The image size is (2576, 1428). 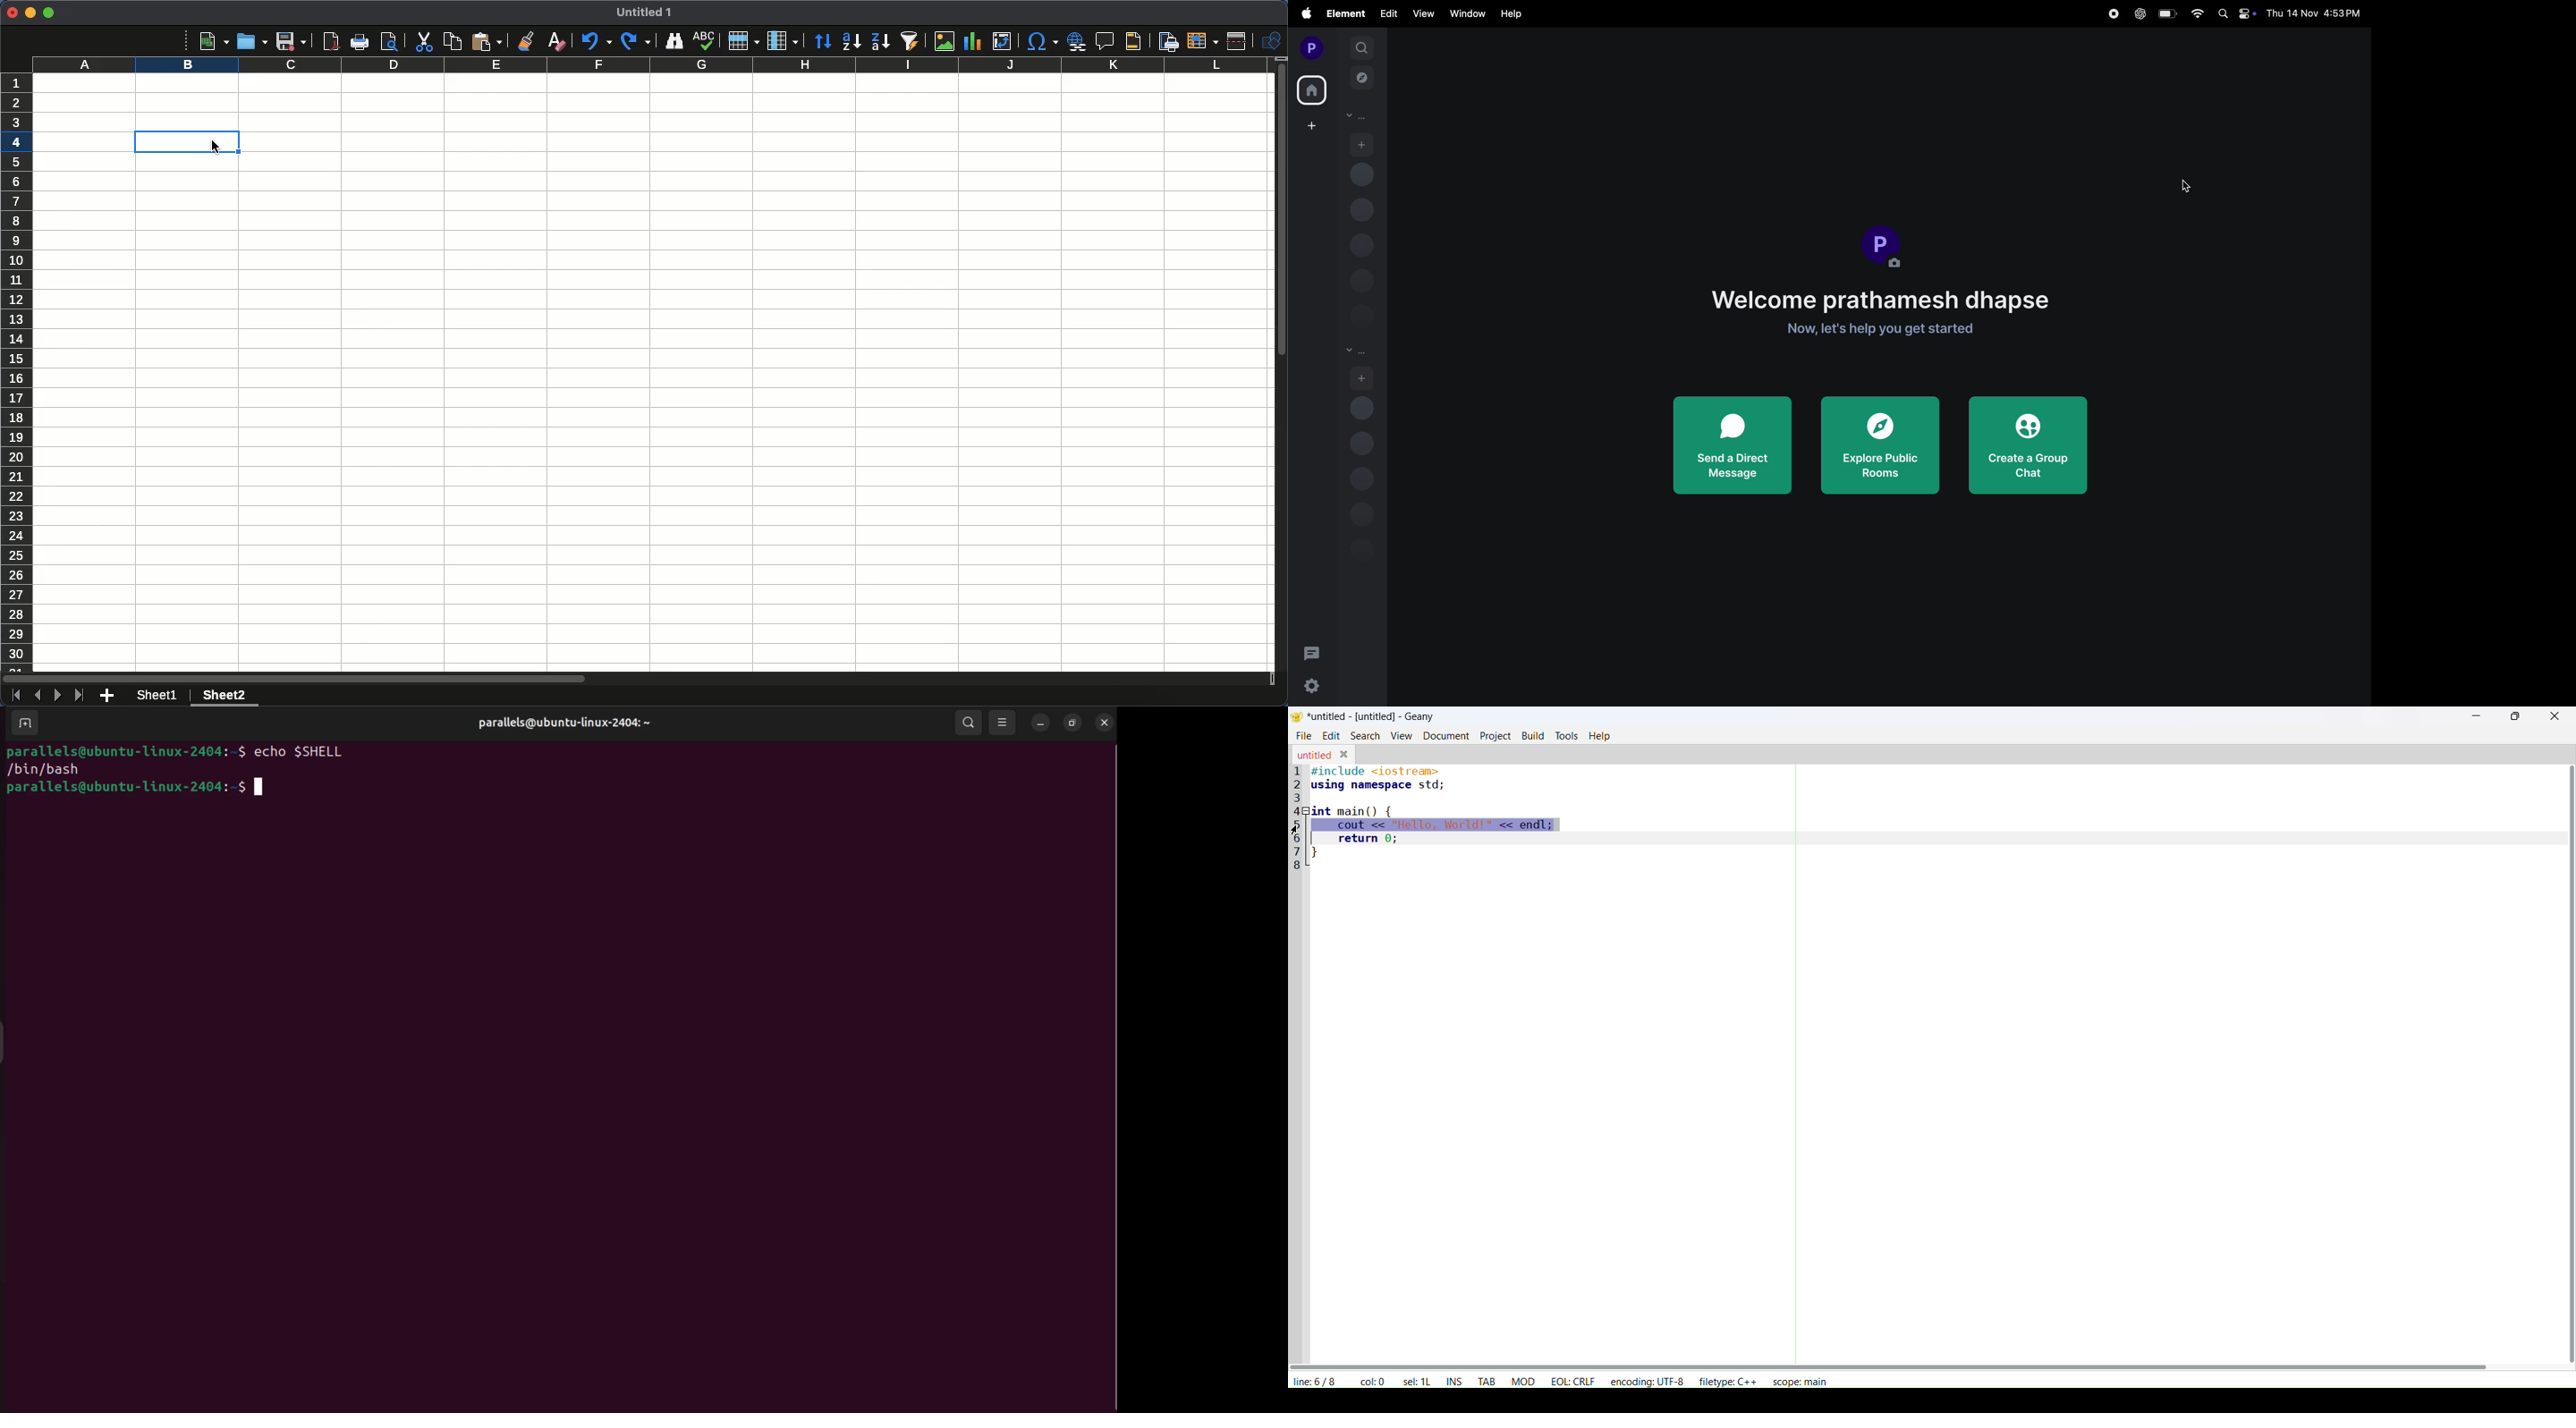 I want to click on 7 }, so click(x=1319, y=853).